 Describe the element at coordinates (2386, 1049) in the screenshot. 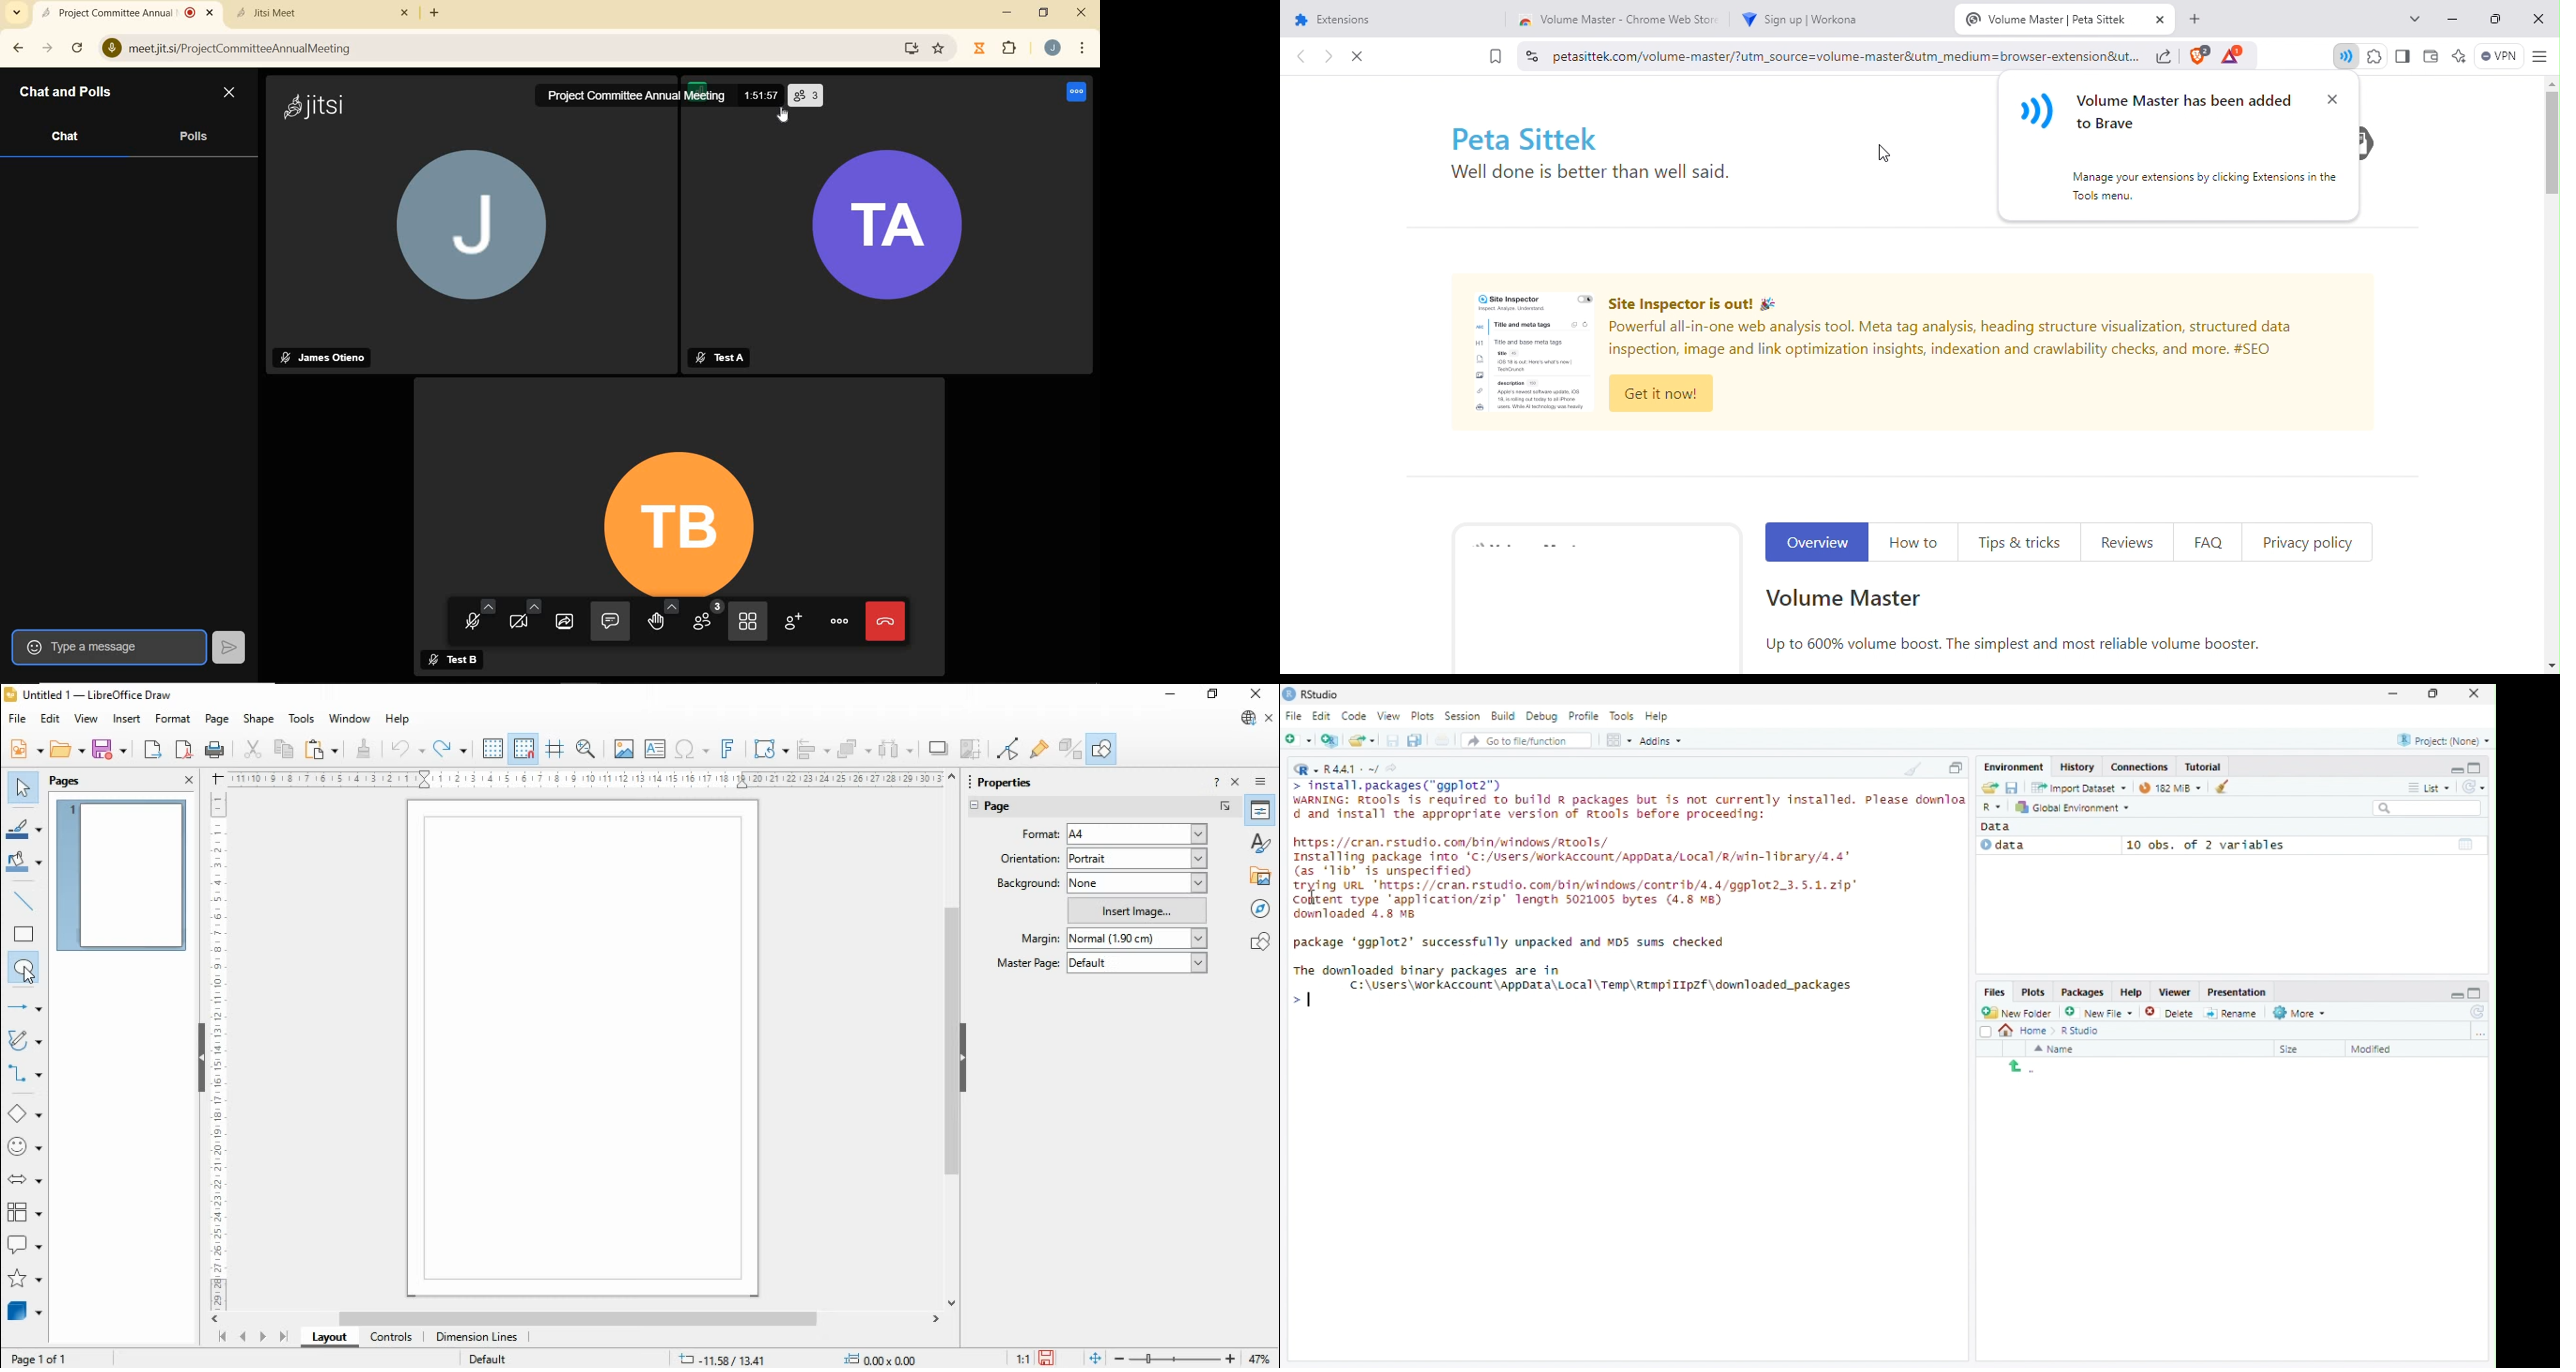

I see `Sort by last modified` at that location.